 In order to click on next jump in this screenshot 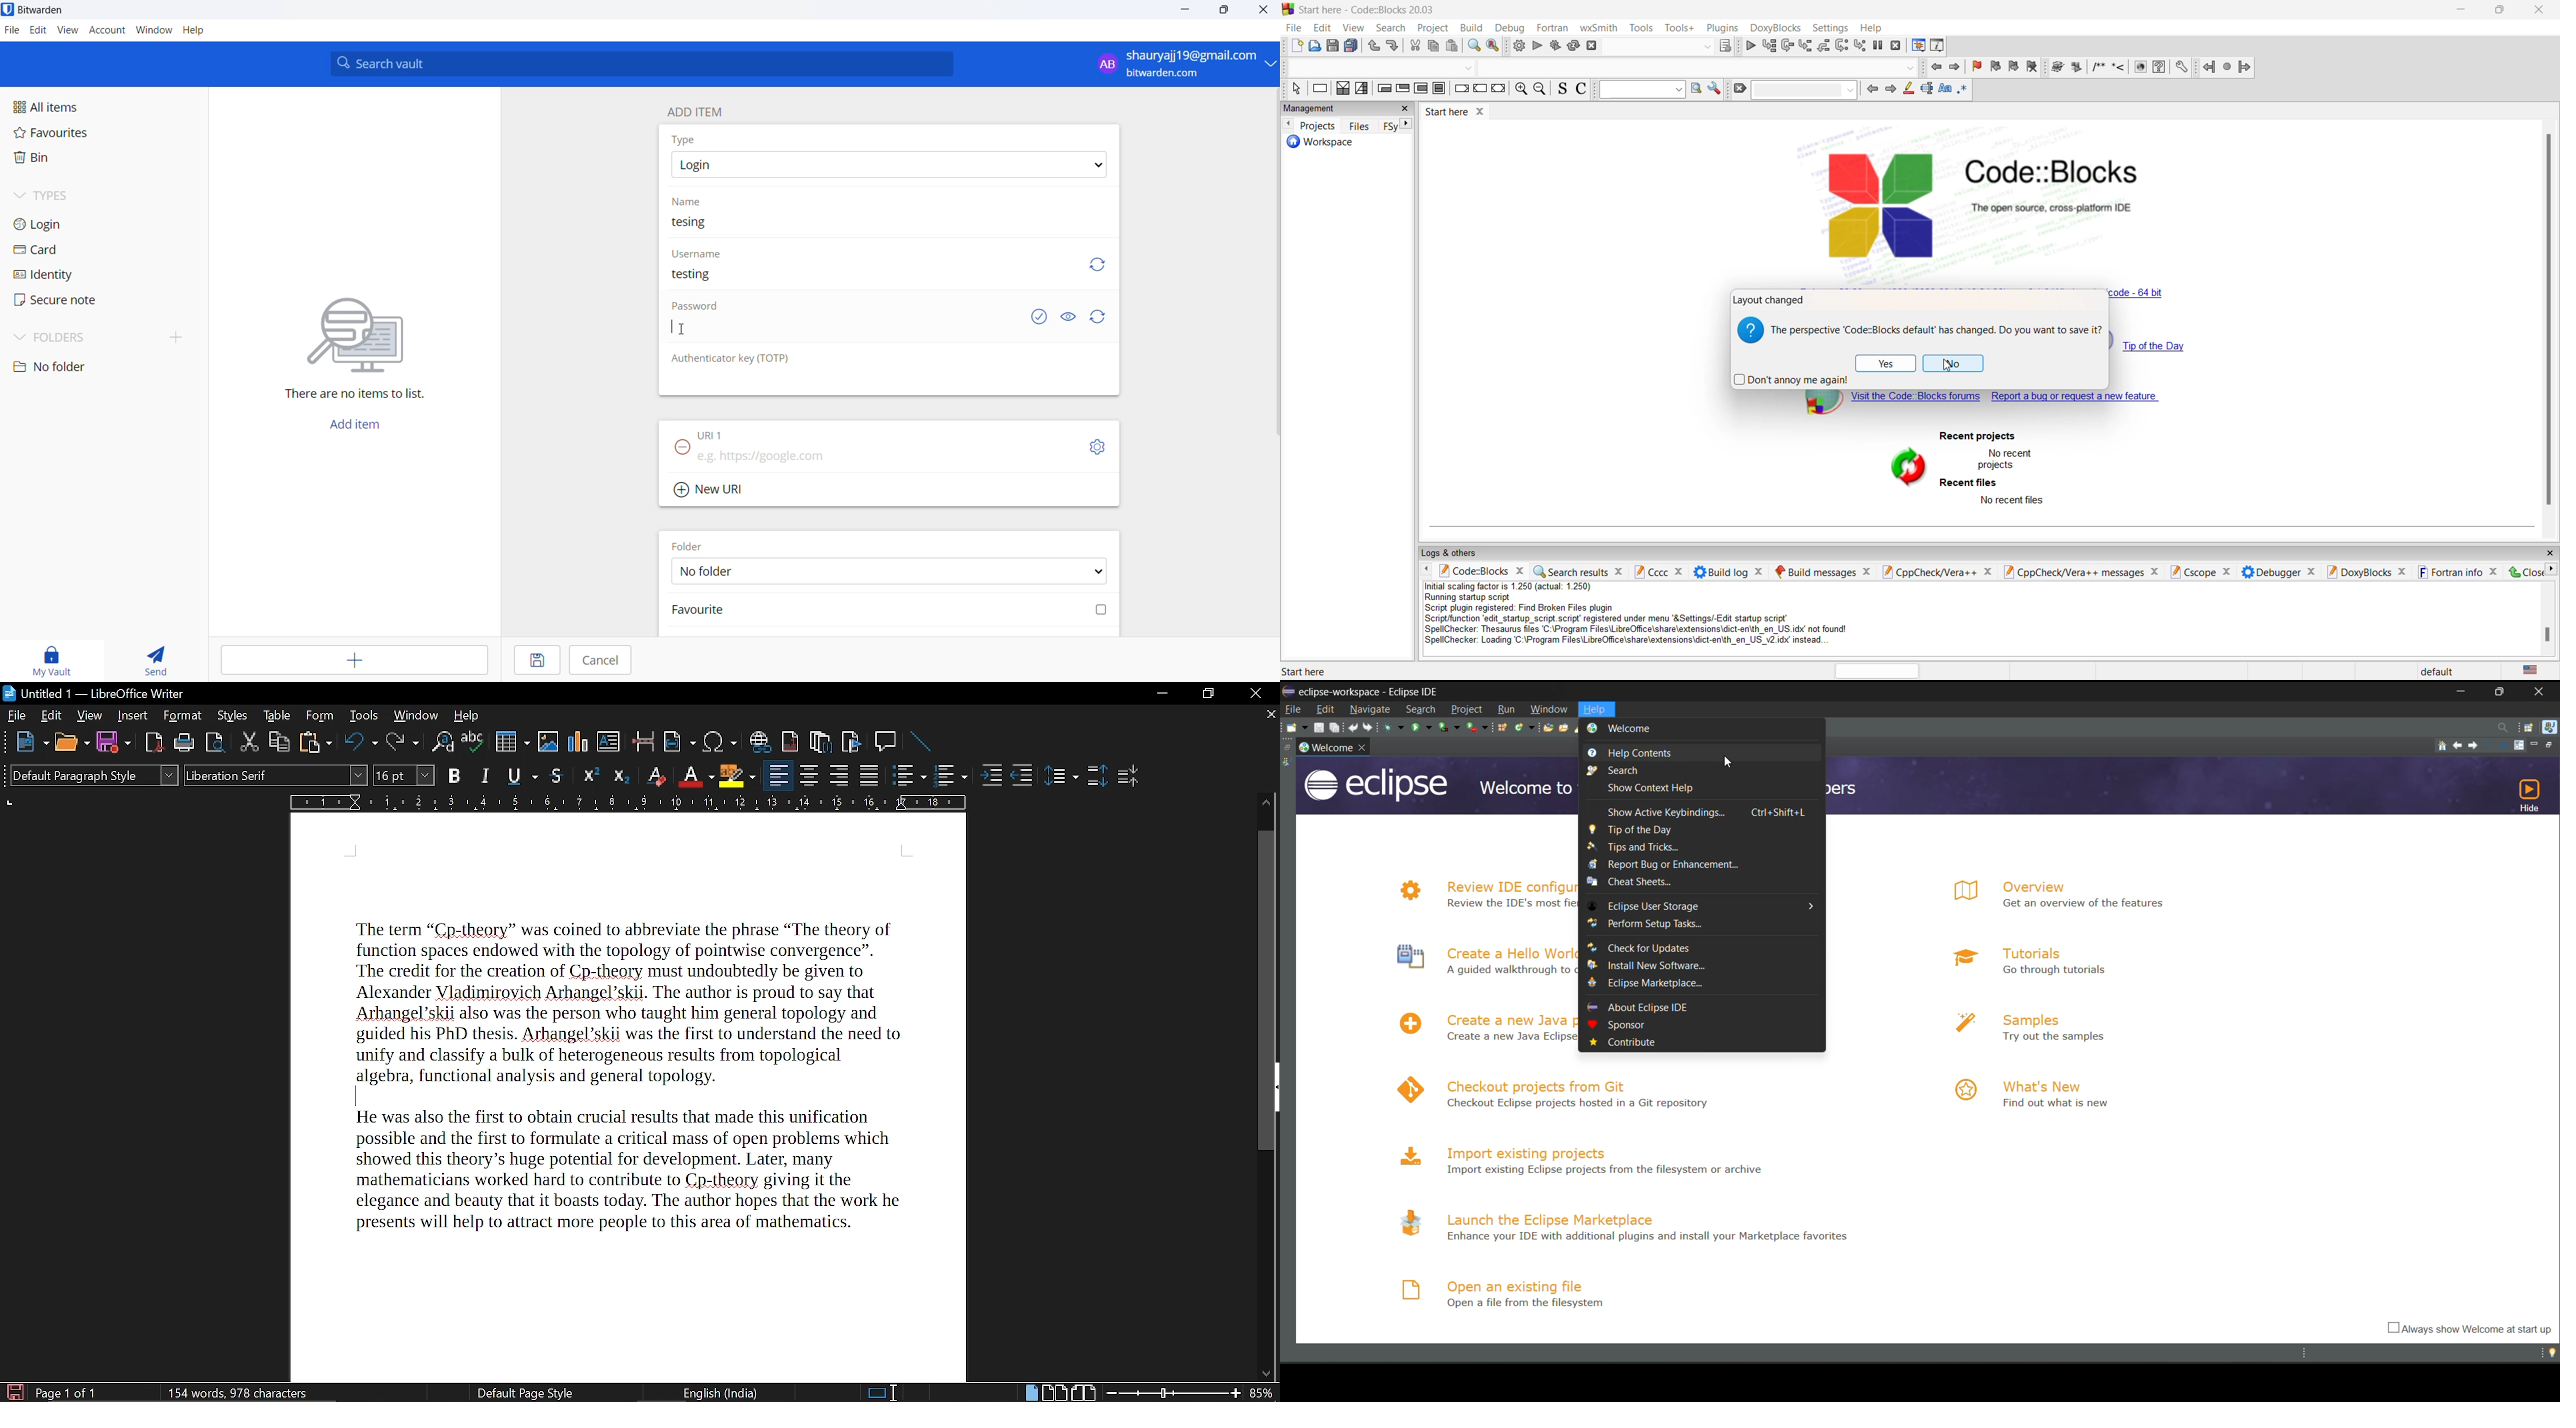, I will do `click(2225, 68)`.